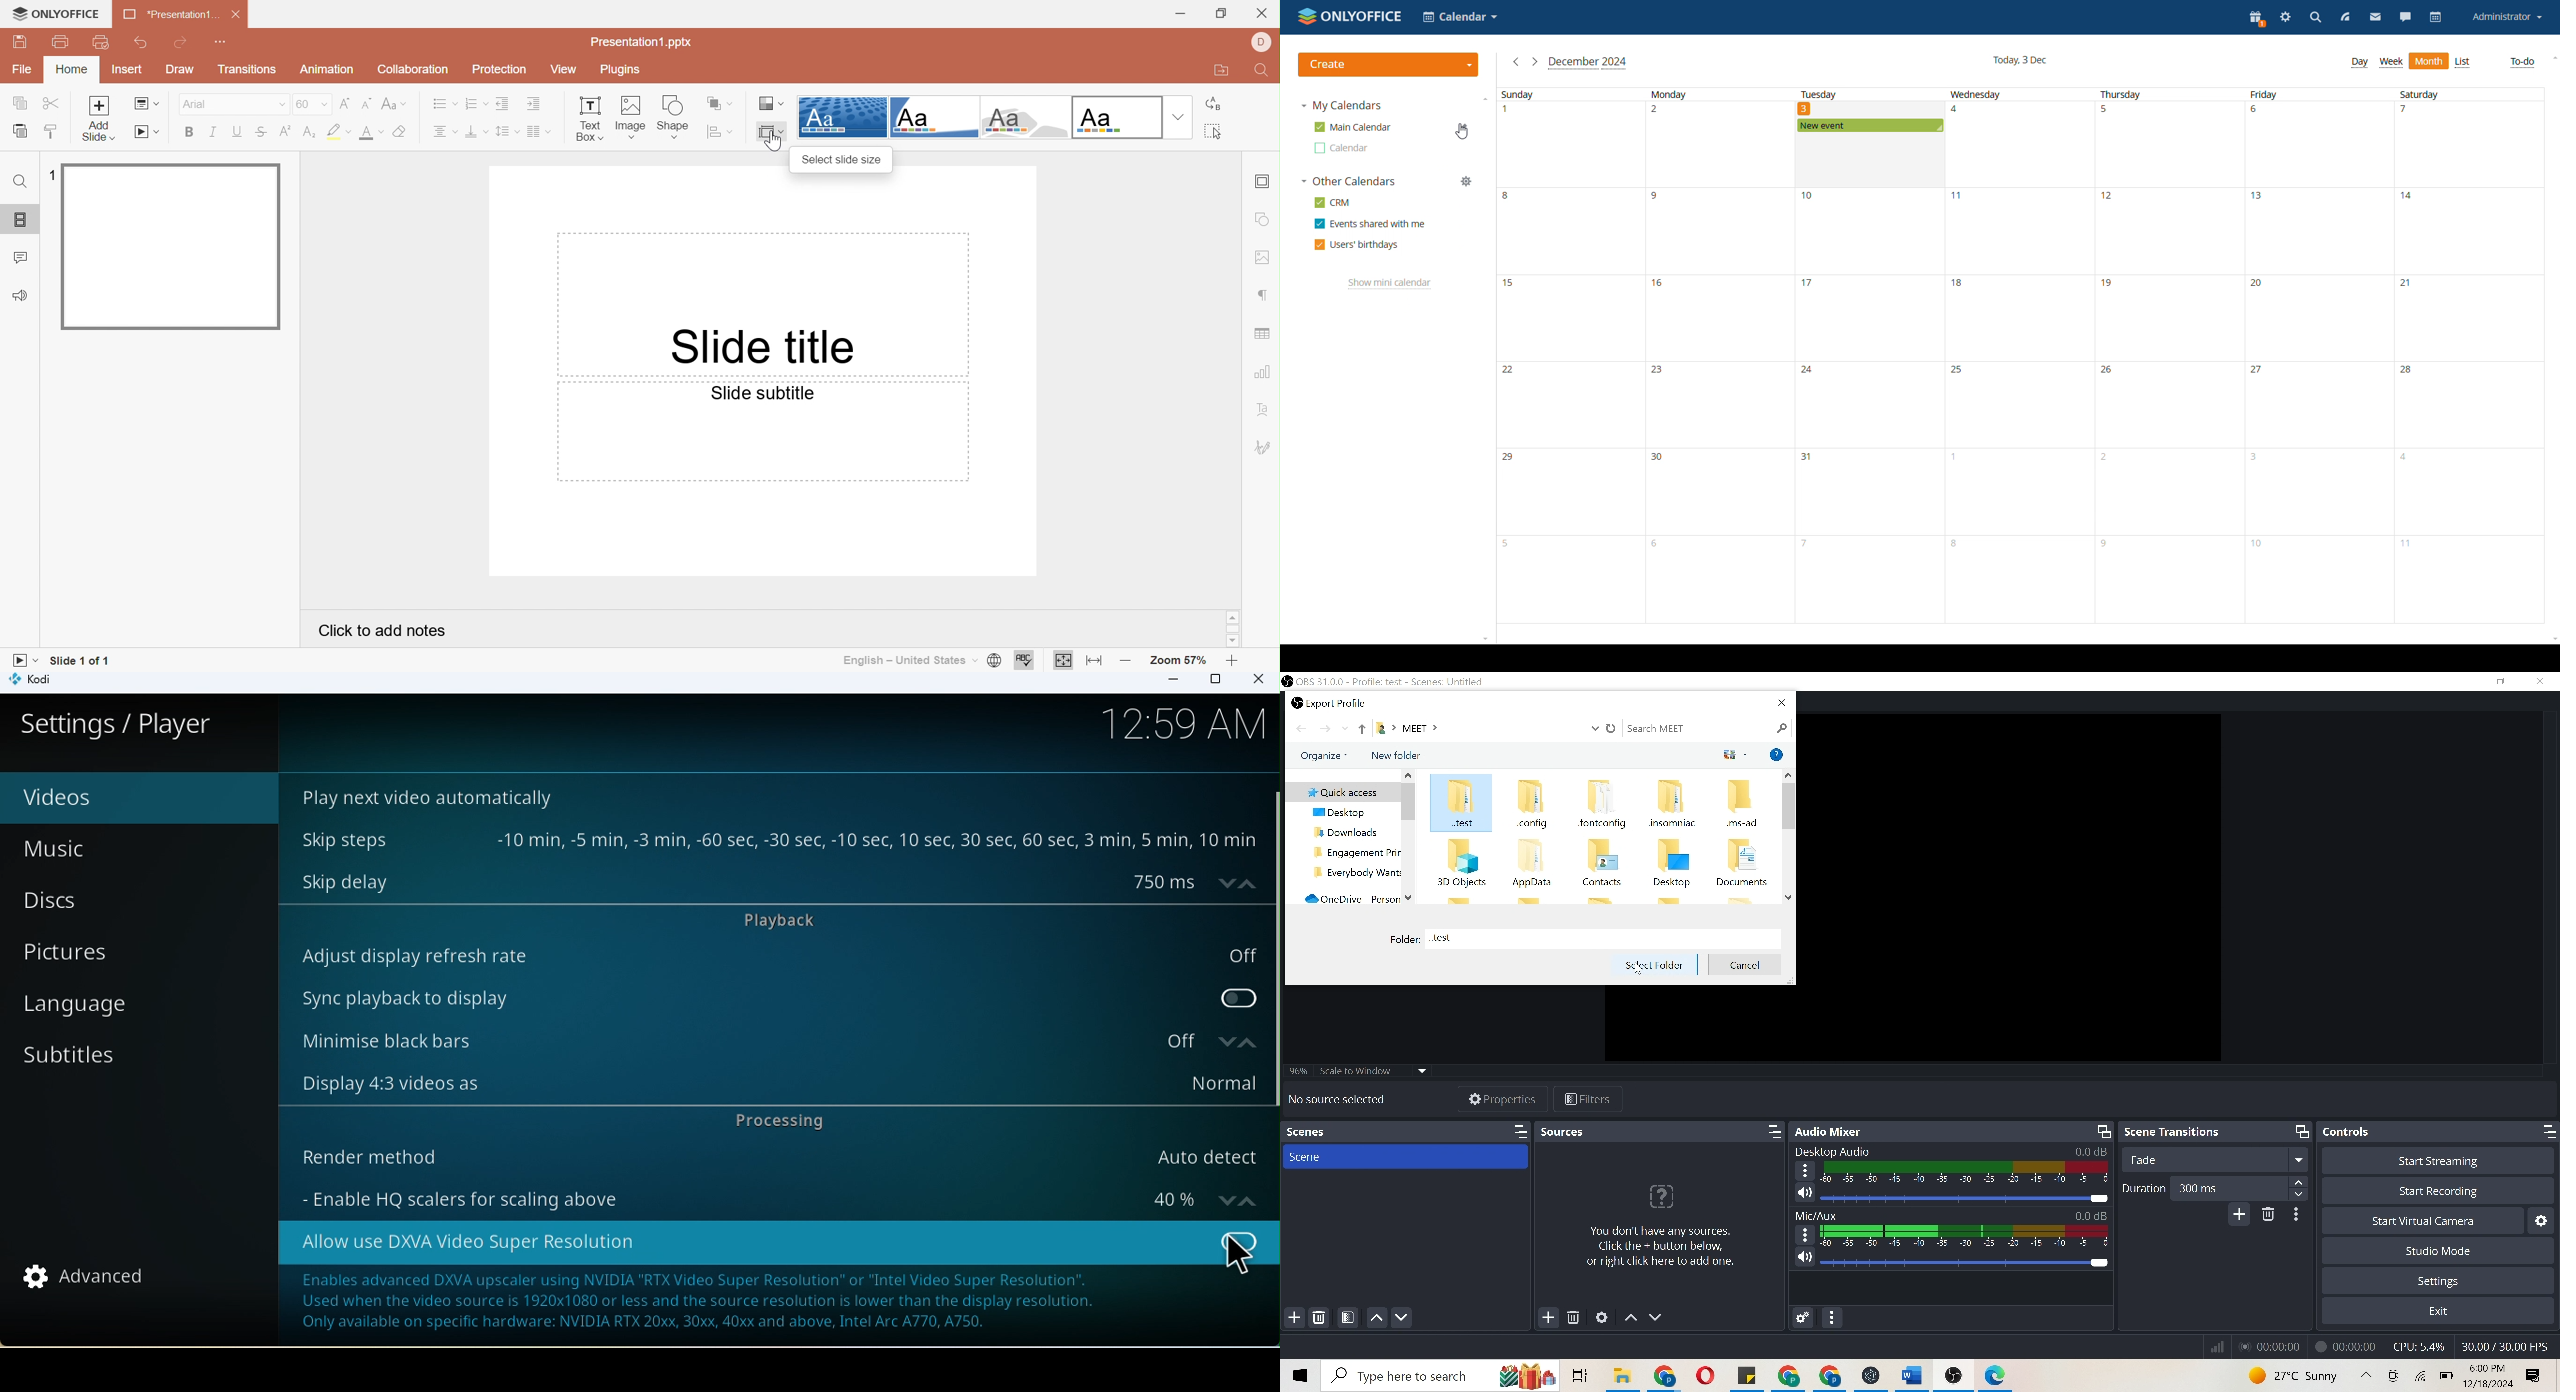 This screenshot has width=2576, height=1400. What do you see at coordinates (19, 258) in the screenshot?
I see `Comments` at bounding box center [19, 258].